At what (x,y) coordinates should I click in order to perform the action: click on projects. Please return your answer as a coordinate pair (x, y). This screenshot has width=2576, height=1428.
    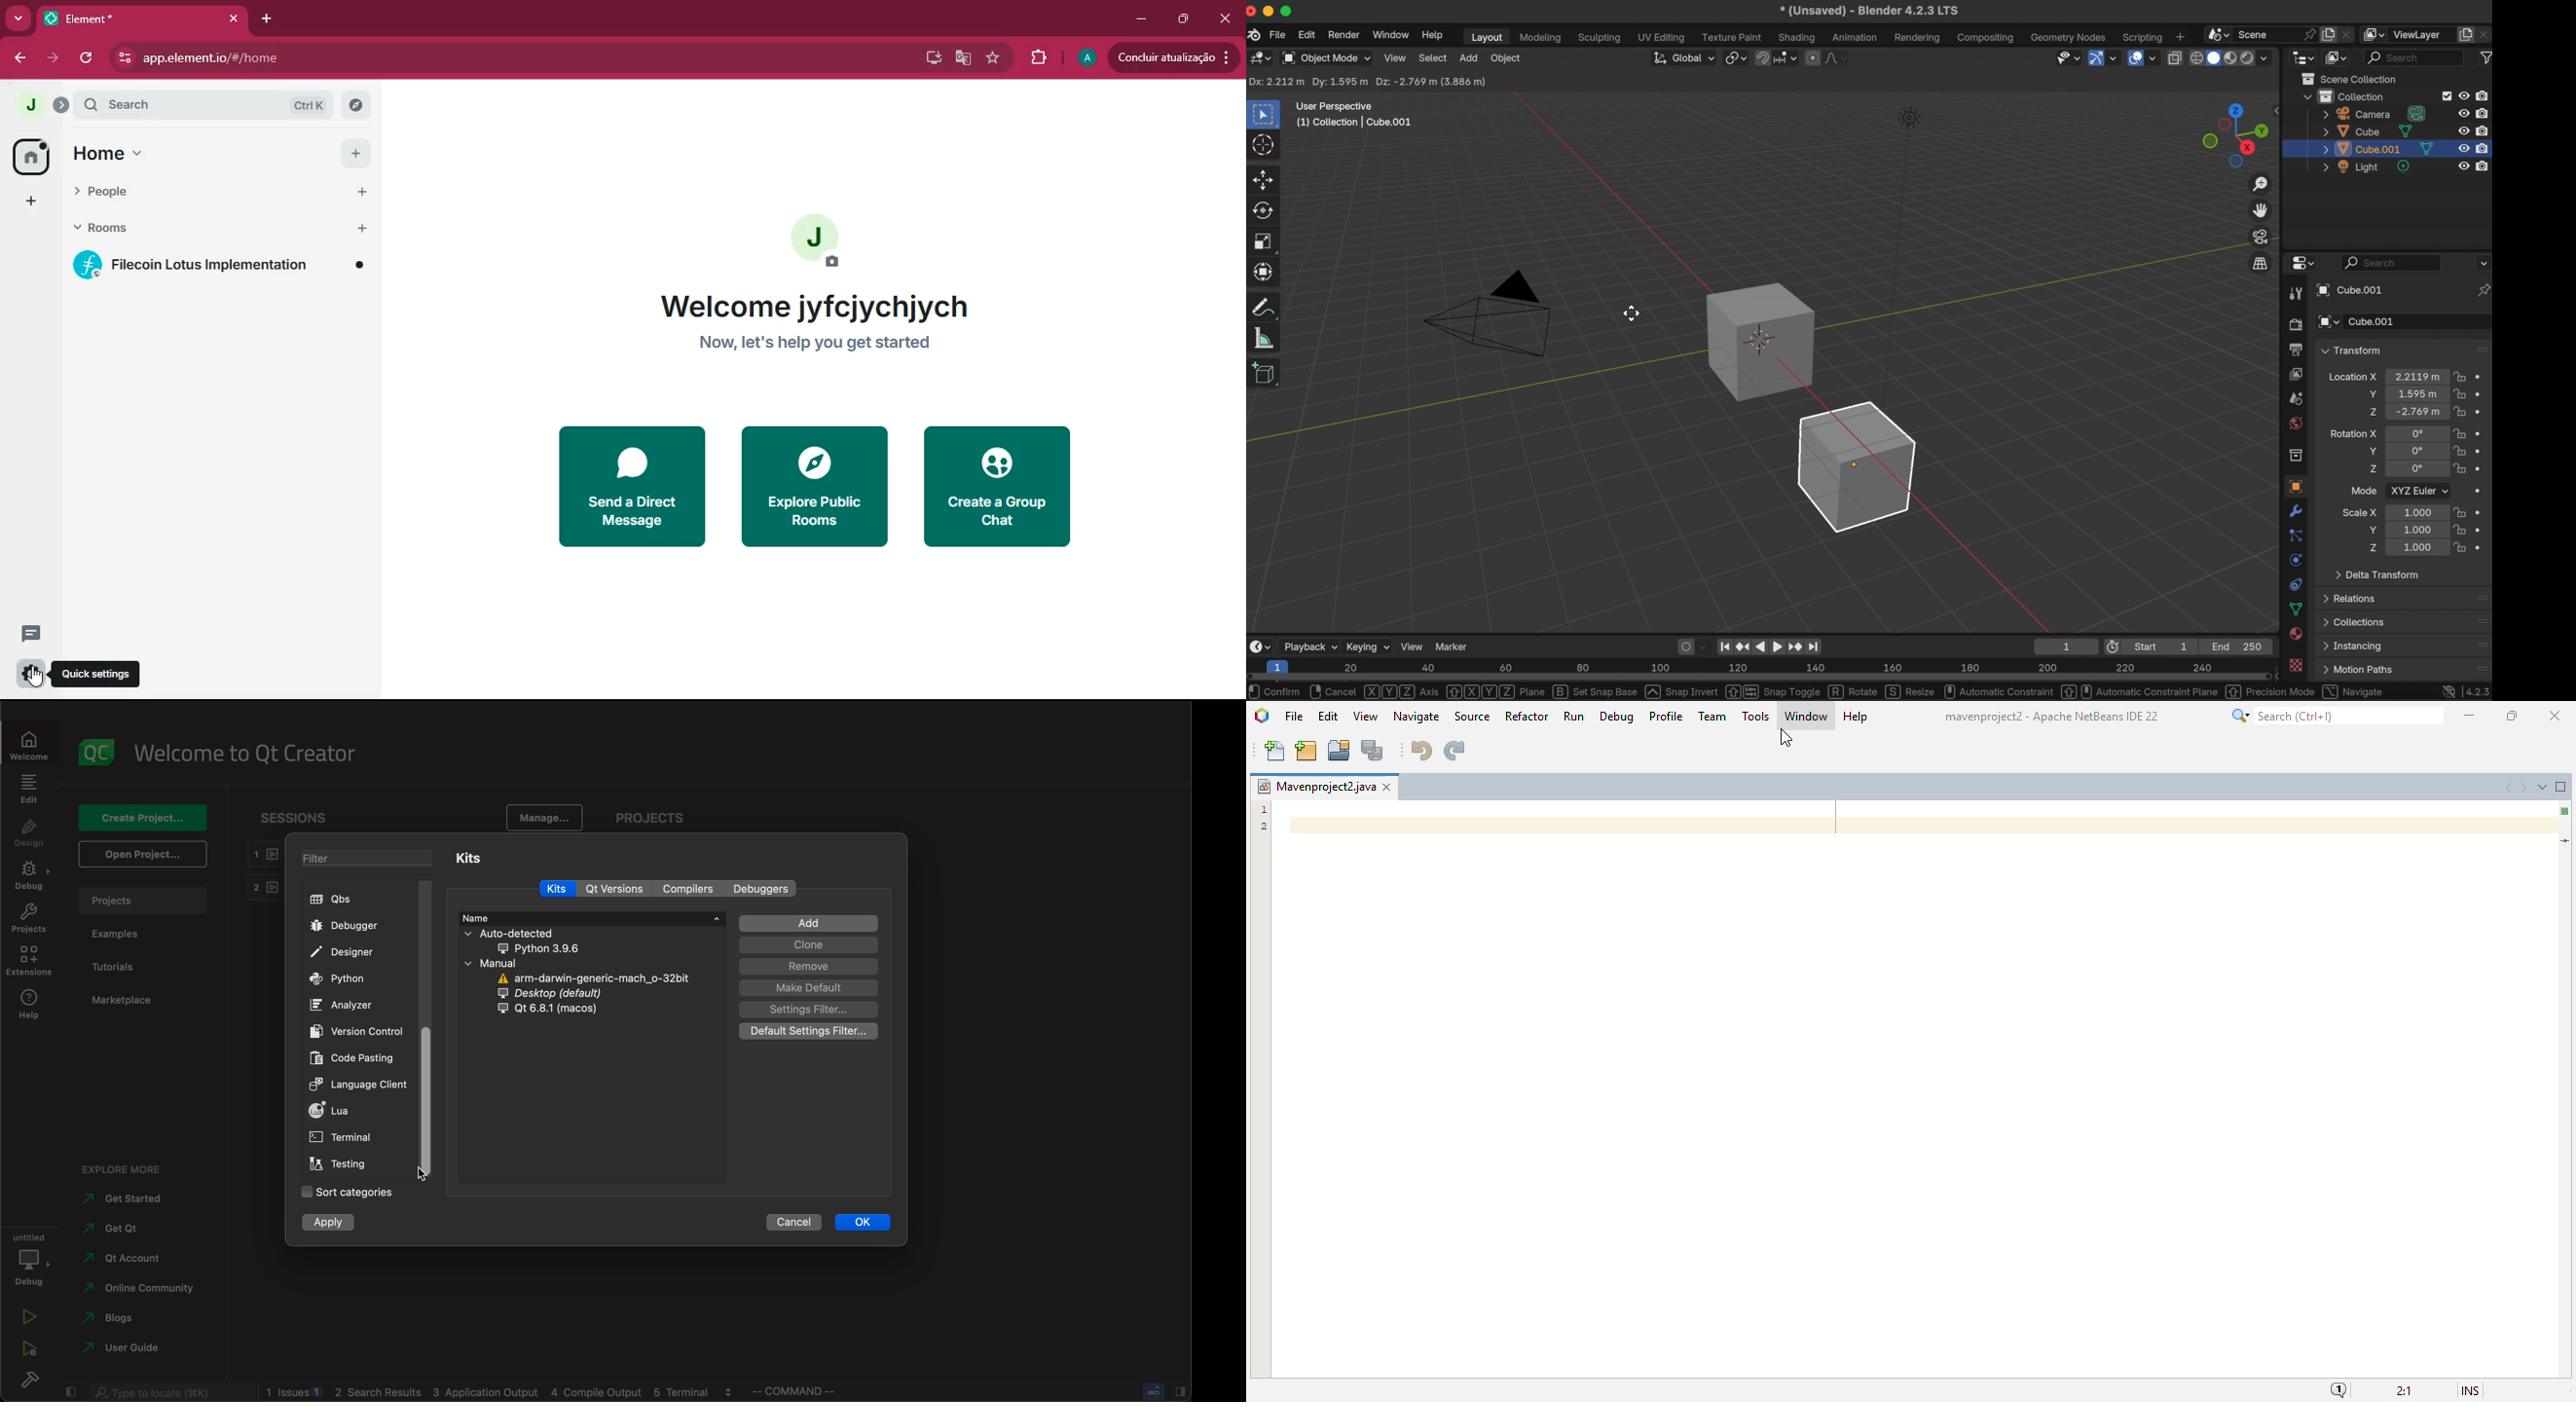
    Looking at the image, I should click on (142, 900).